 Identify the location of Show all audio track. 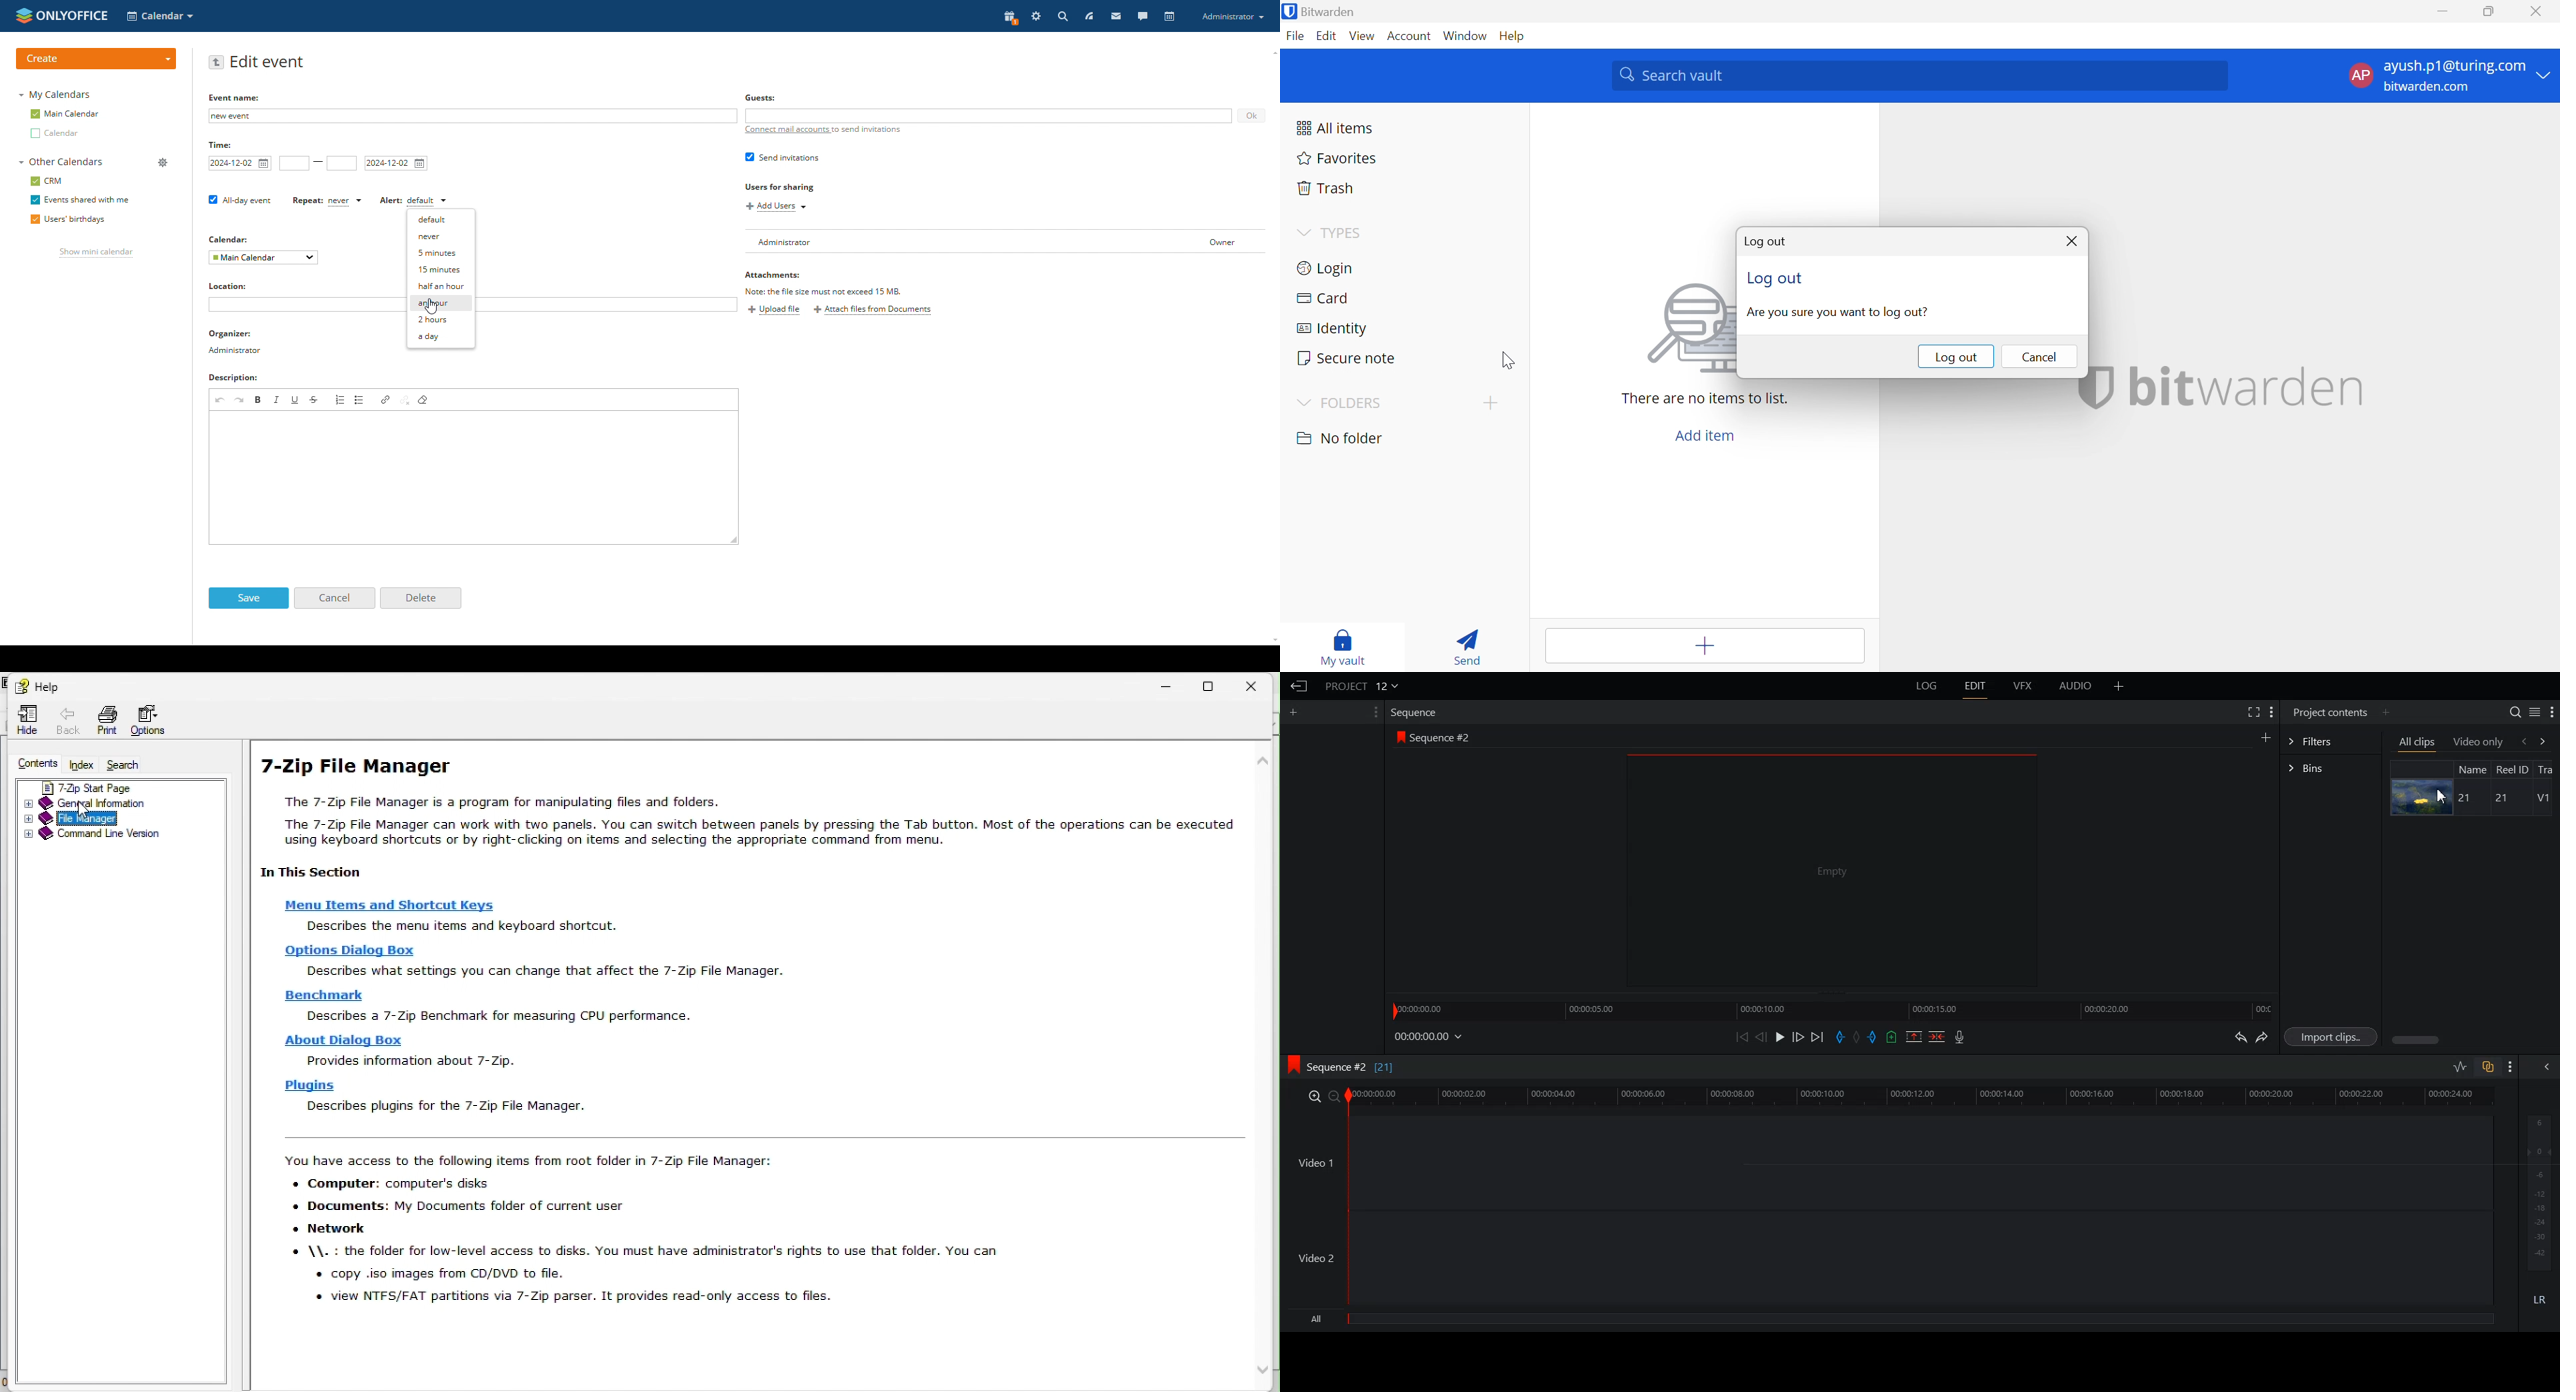
(2547, 1067).